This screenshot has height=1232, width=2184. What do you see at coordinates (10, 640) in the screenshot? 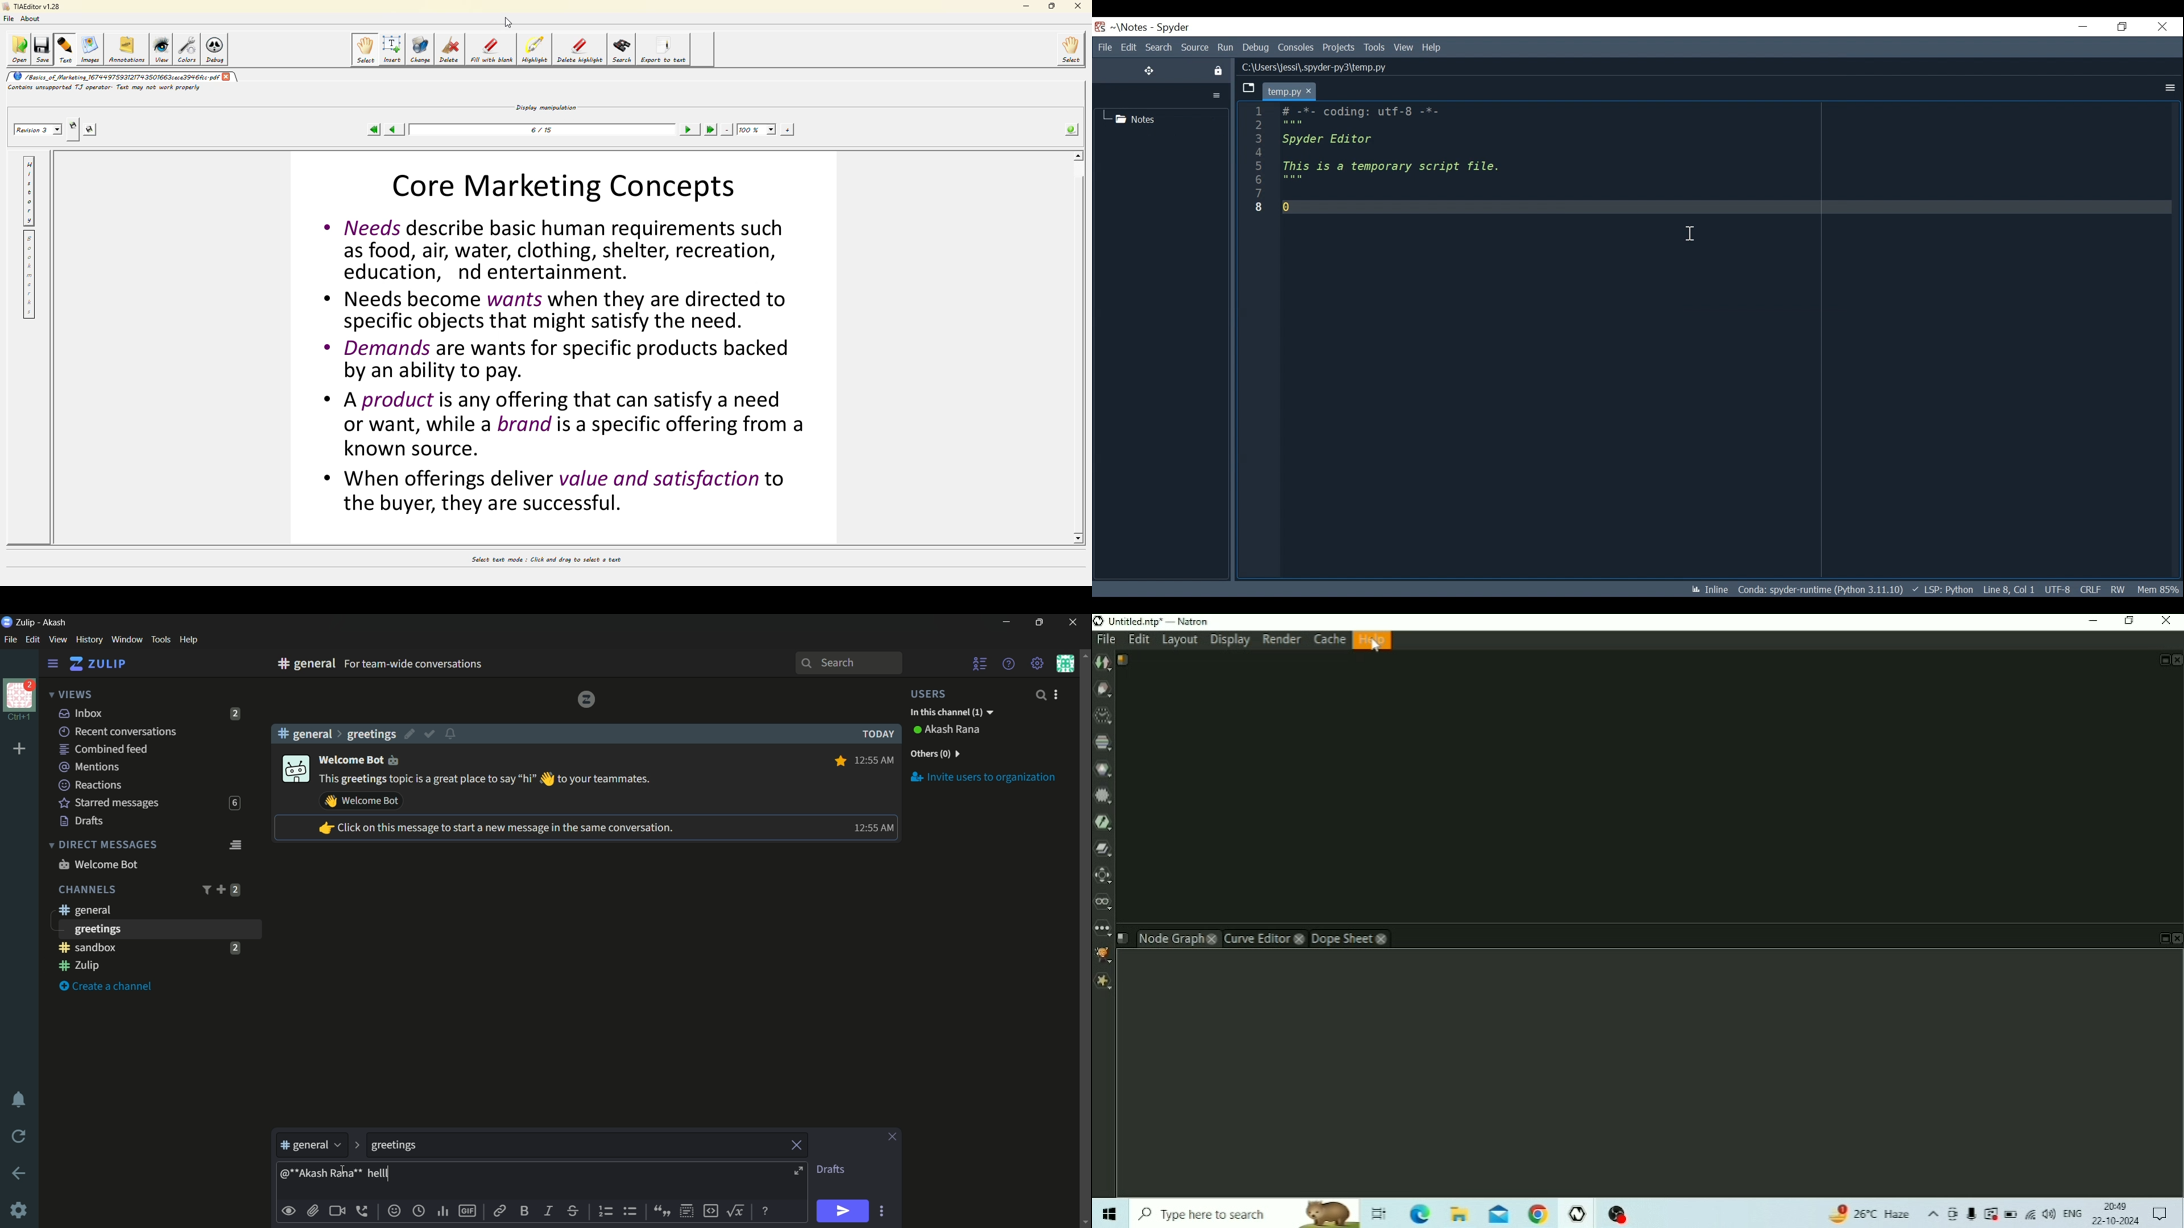
I see `file menu` at bounding box center [10, 640].